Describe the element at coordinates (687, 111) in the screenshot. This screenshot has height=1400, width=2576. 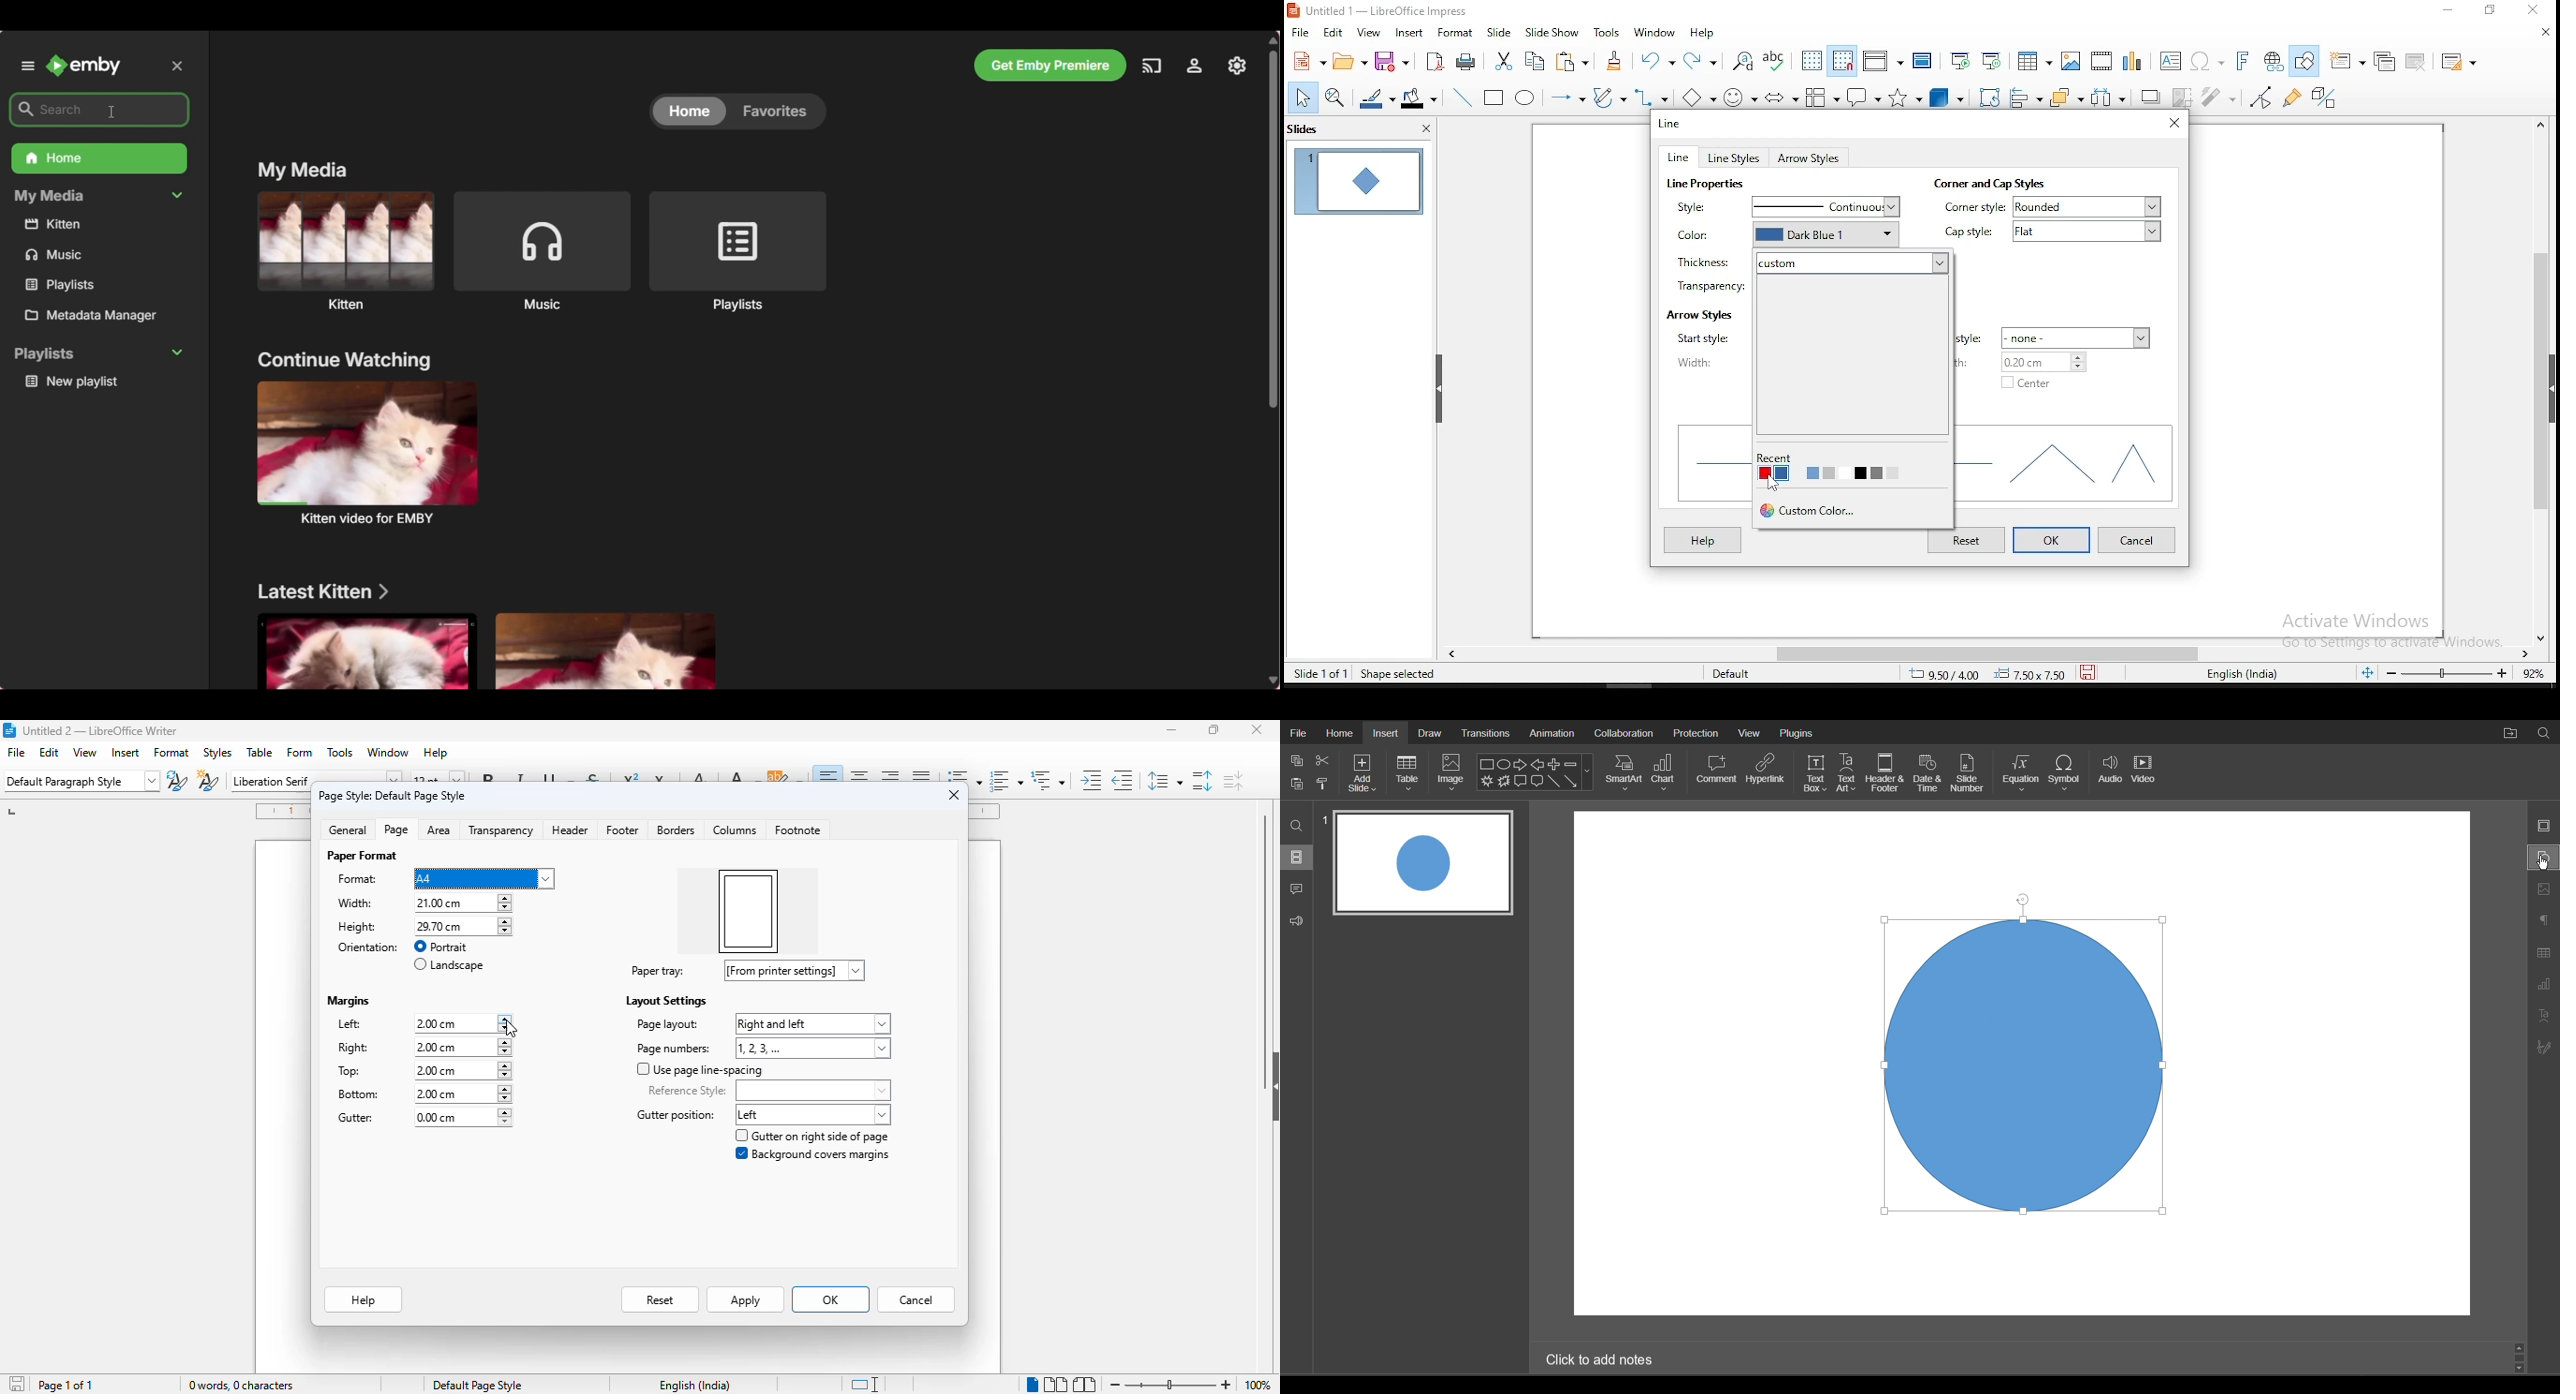
I see `home` at that location.